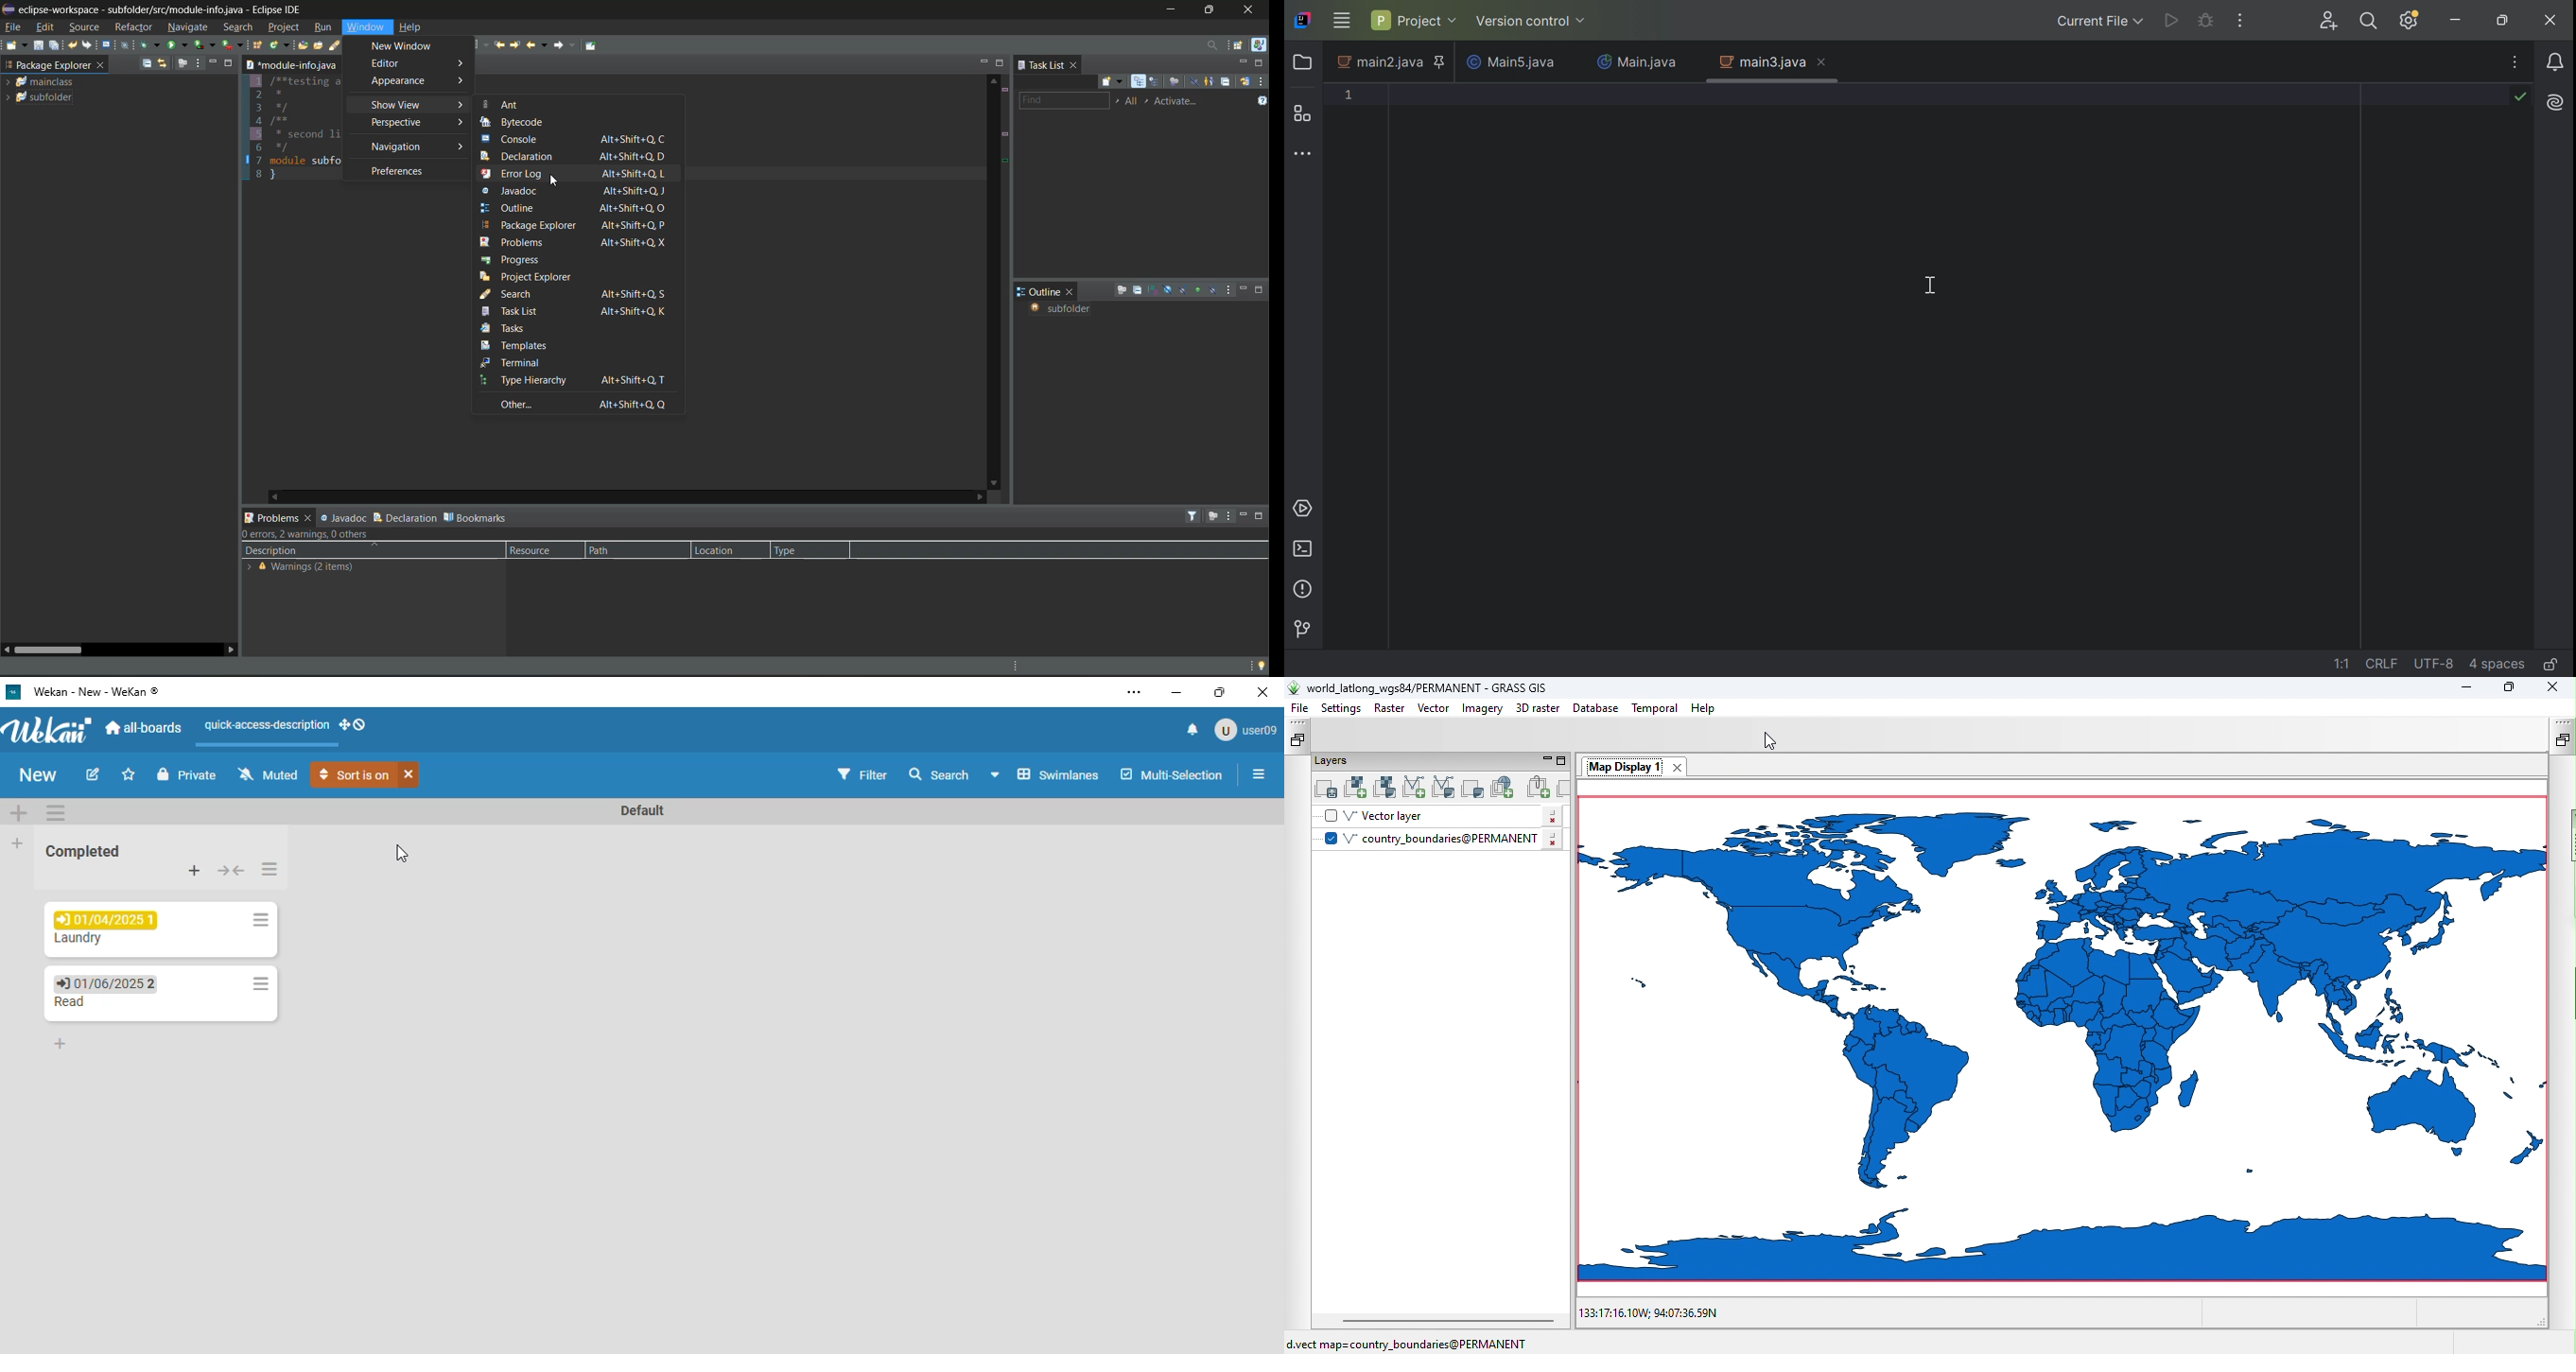  I want to click on go to line, so click(2346, 664).